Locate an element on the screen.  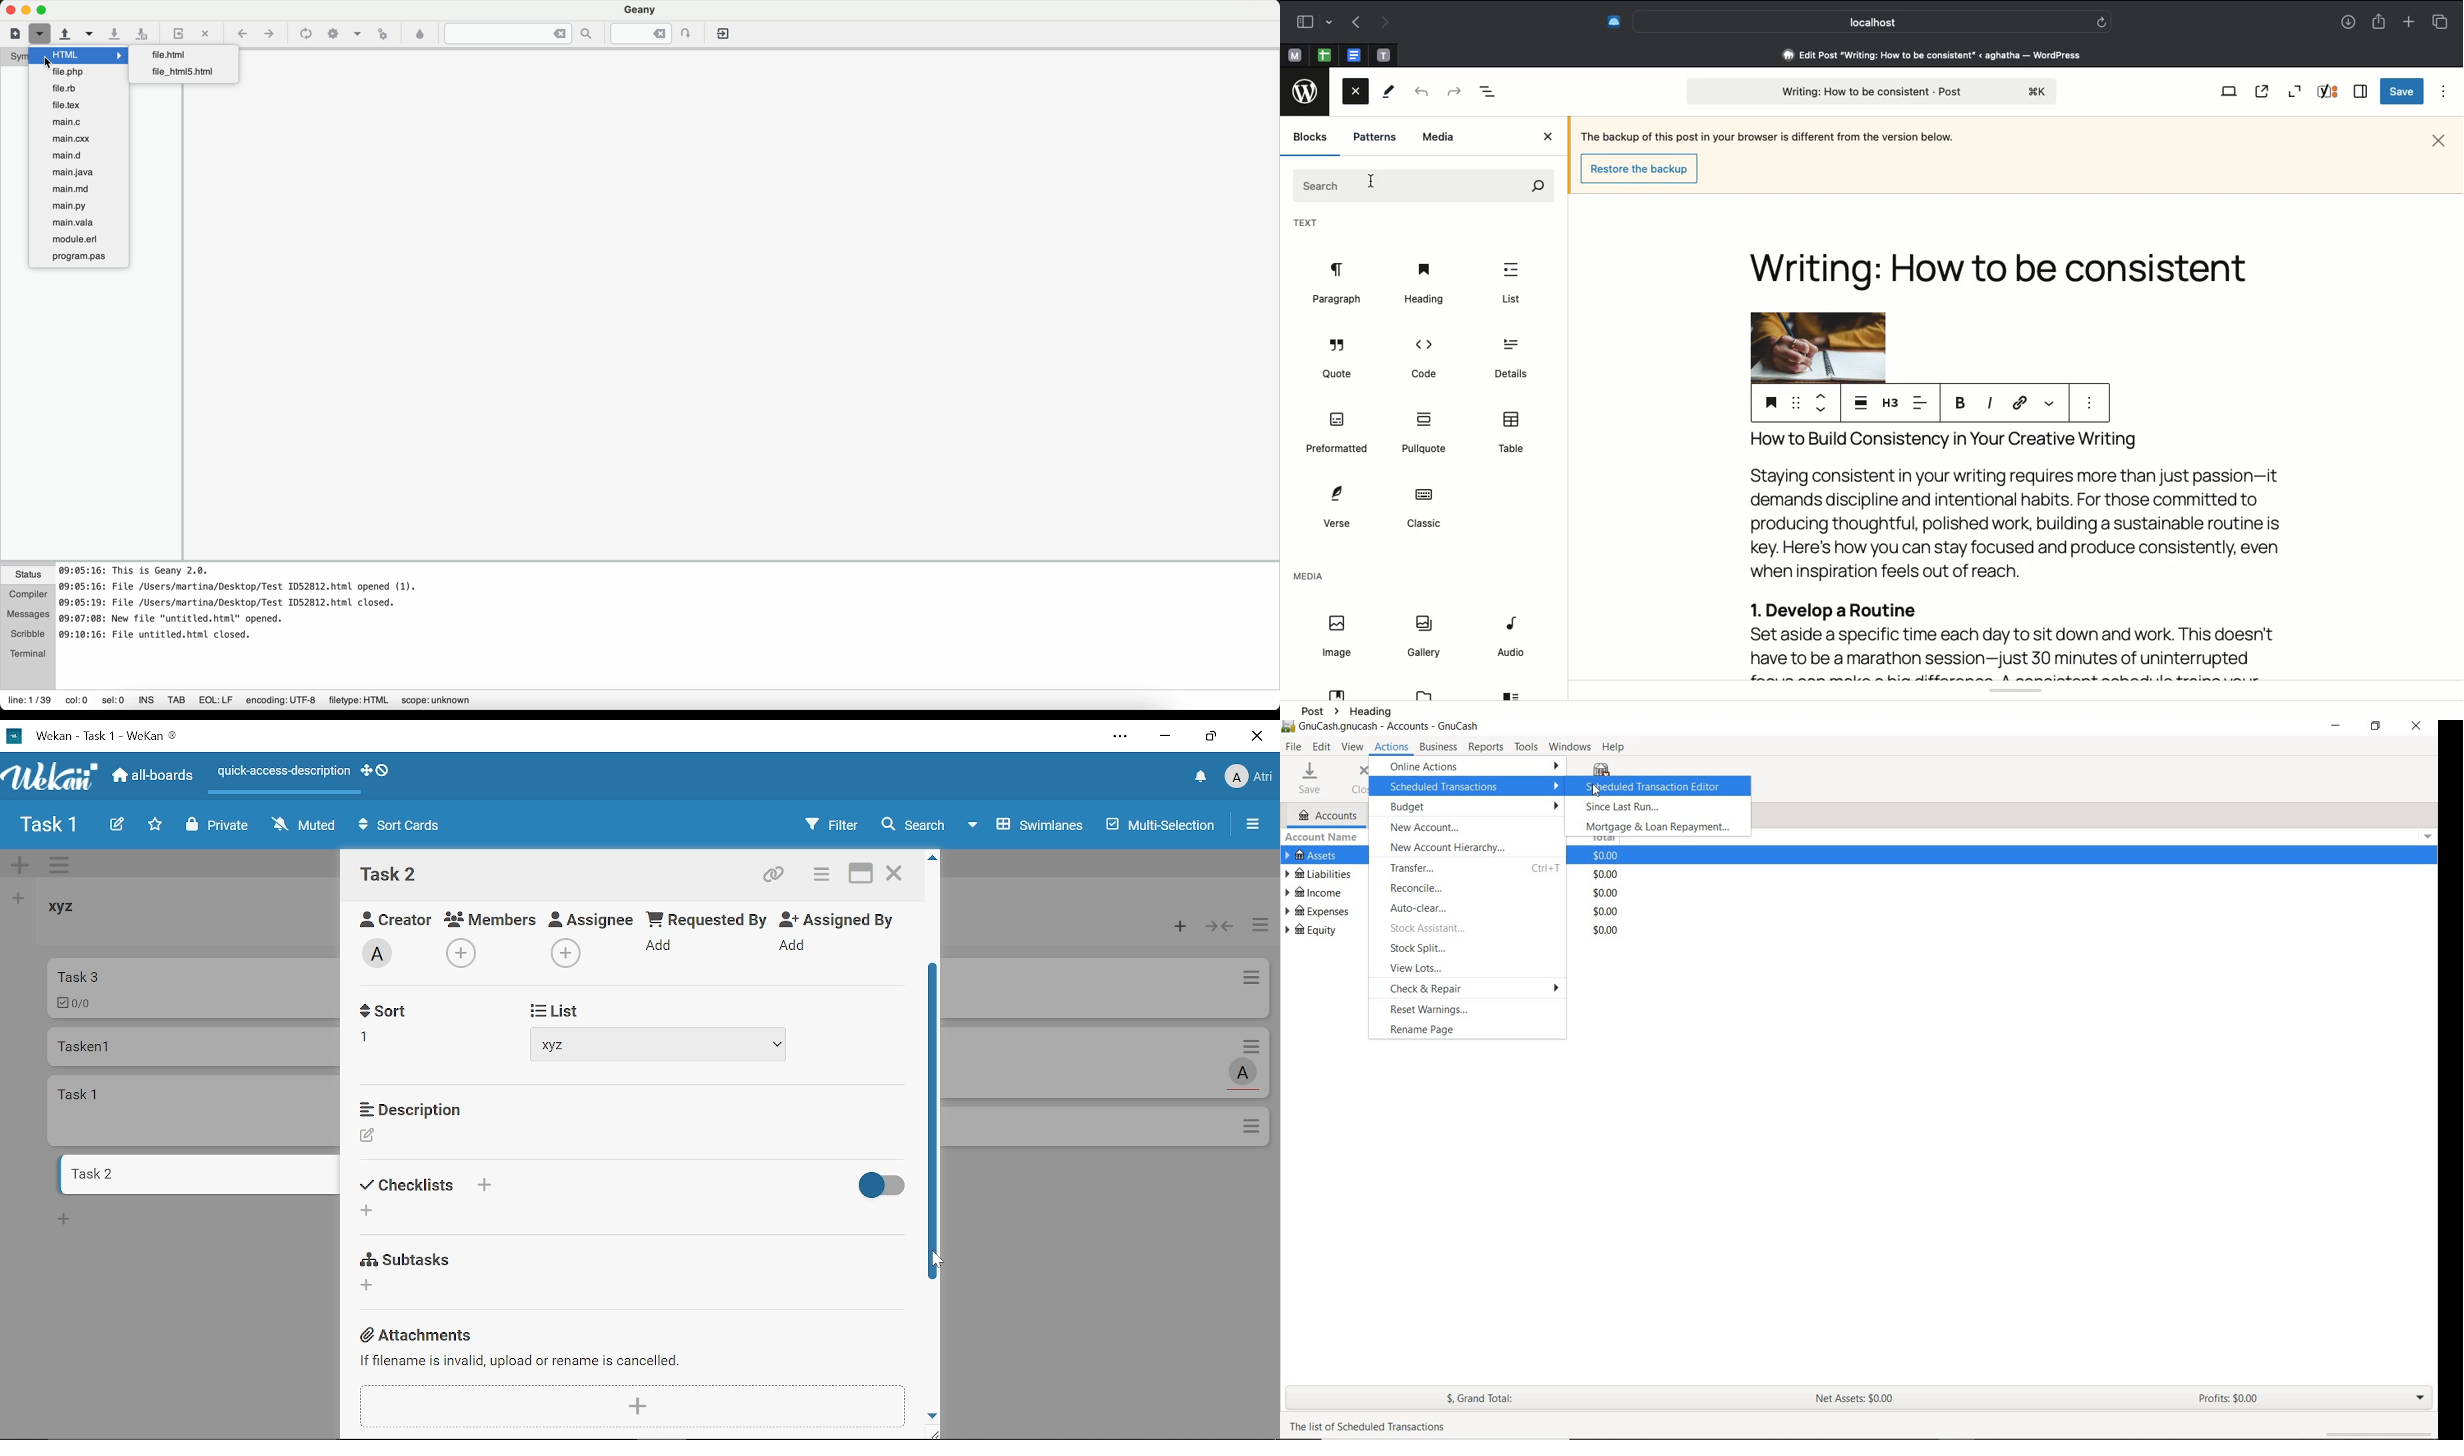
Swimlanes is located at coordinates (1028, 823).